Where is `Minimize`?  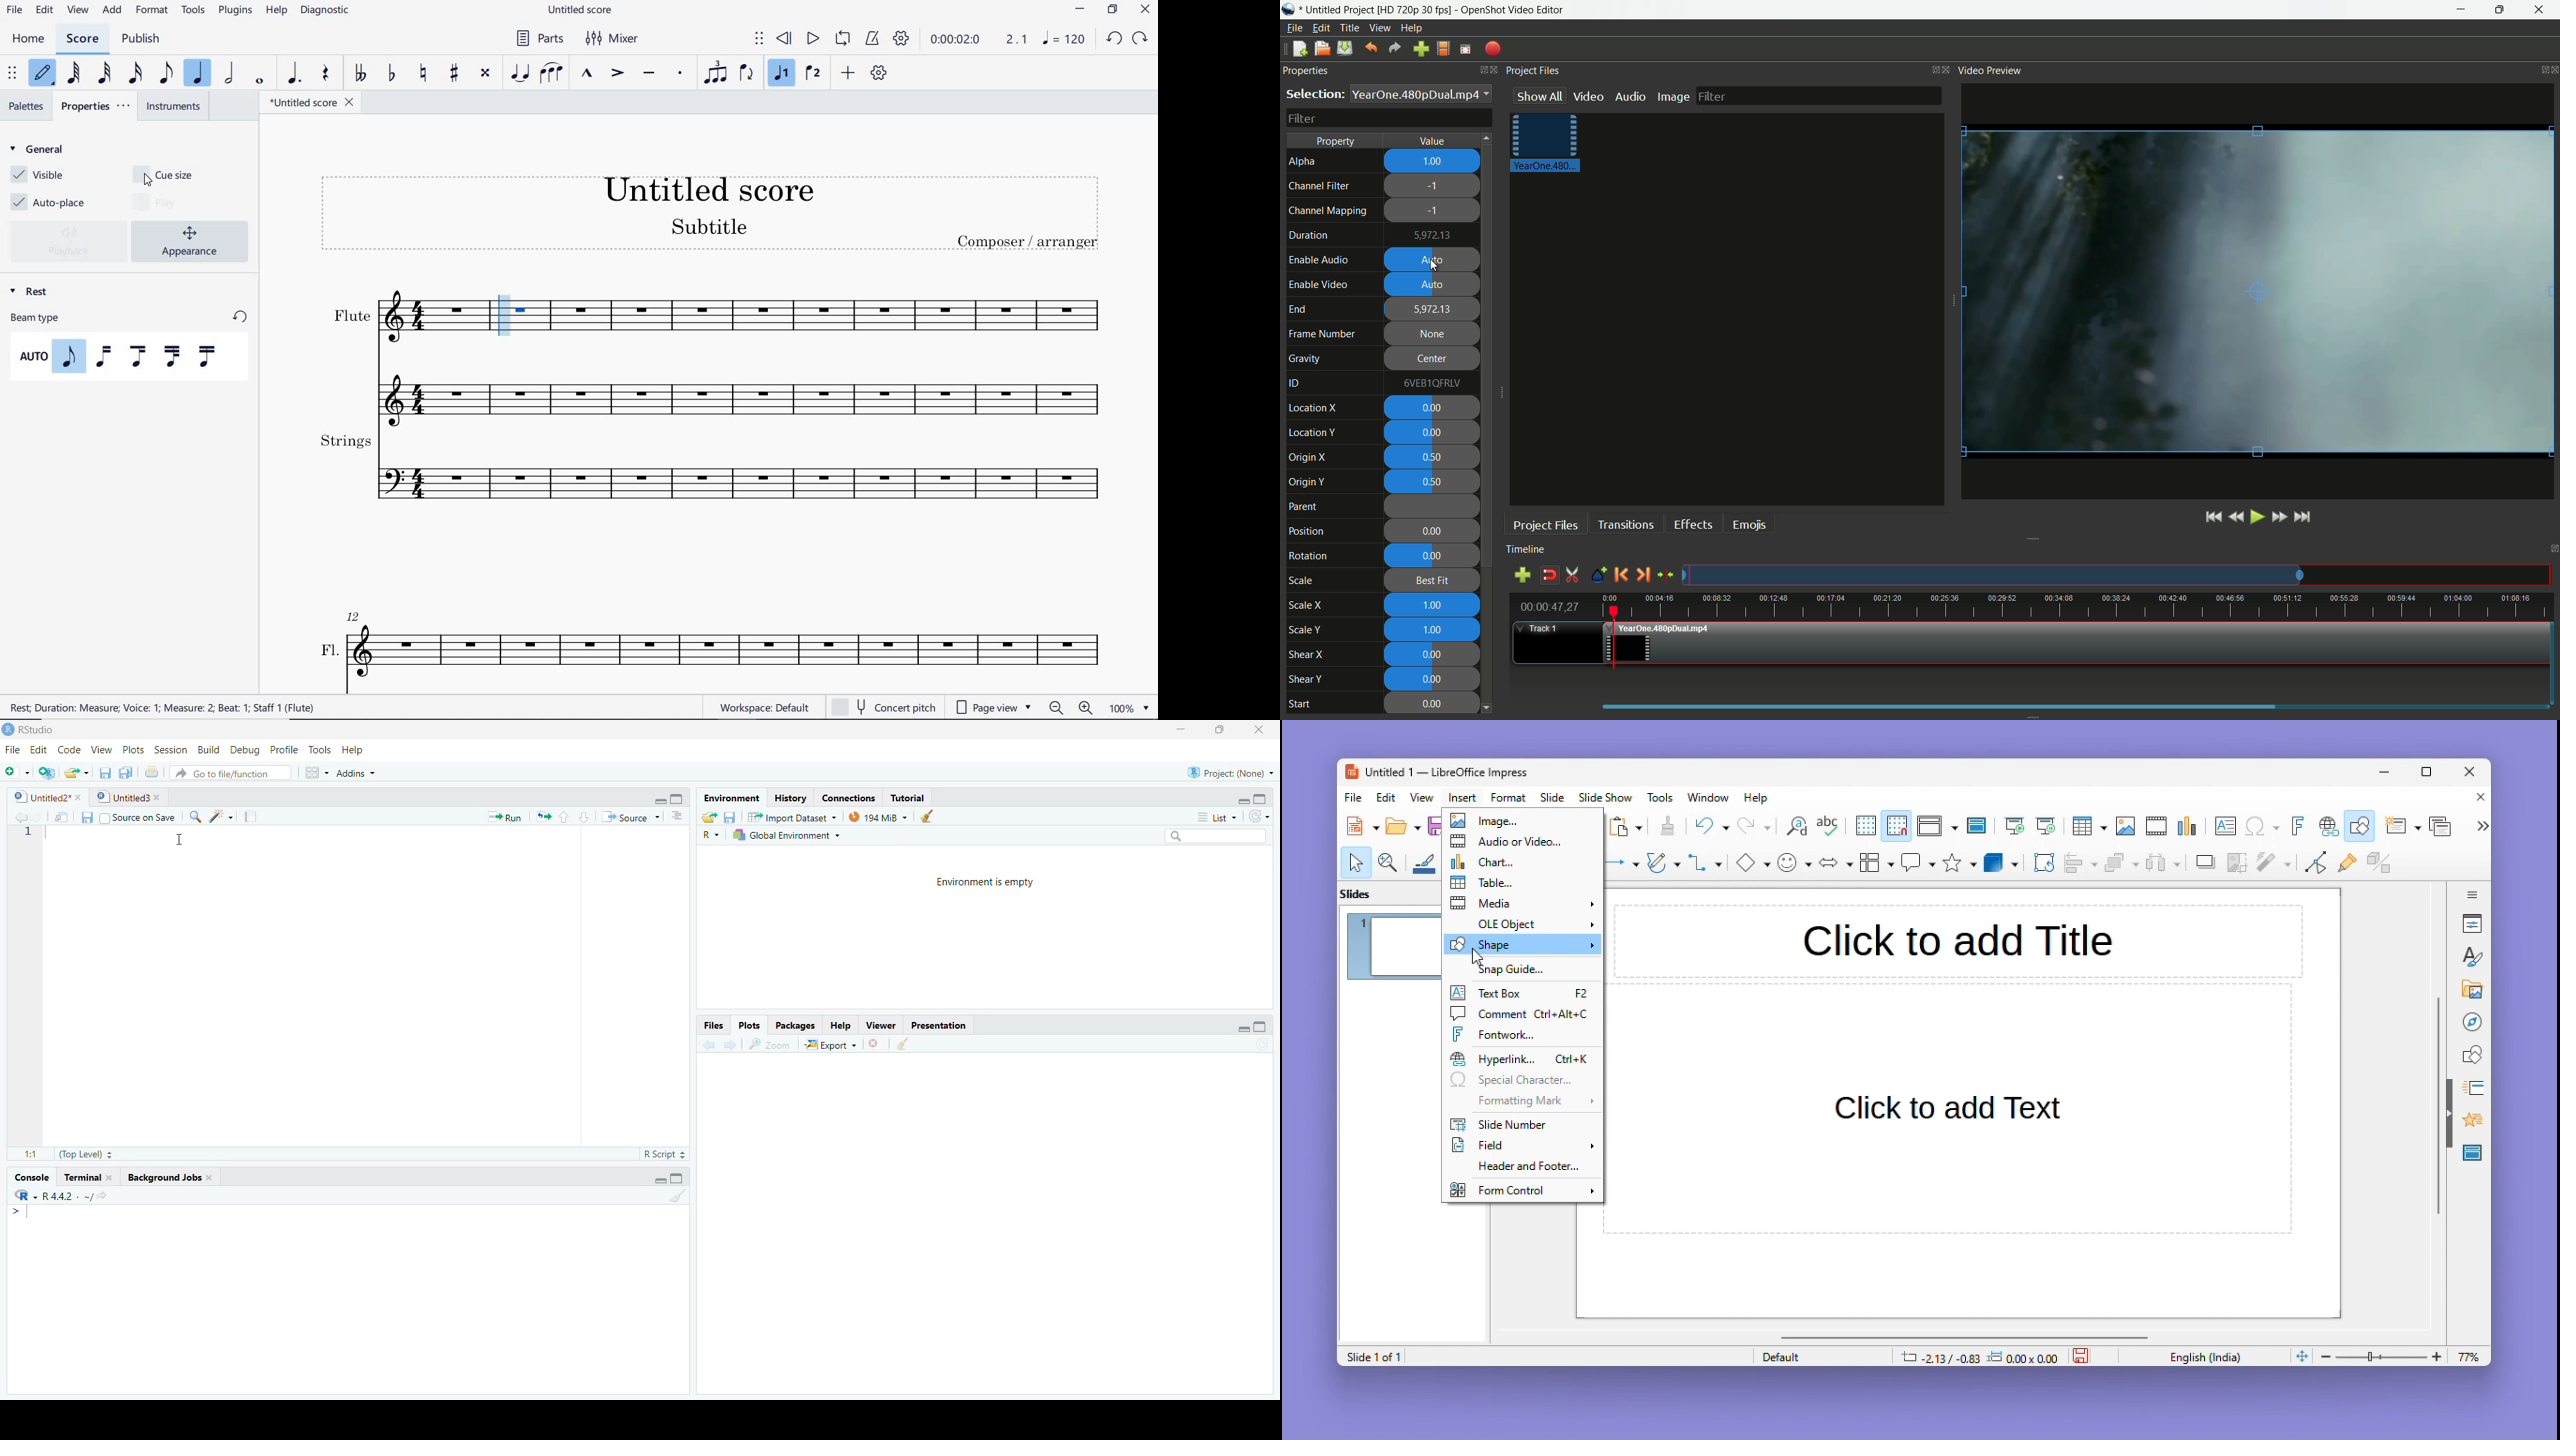
Minimize is located at coordinates (659, 801).